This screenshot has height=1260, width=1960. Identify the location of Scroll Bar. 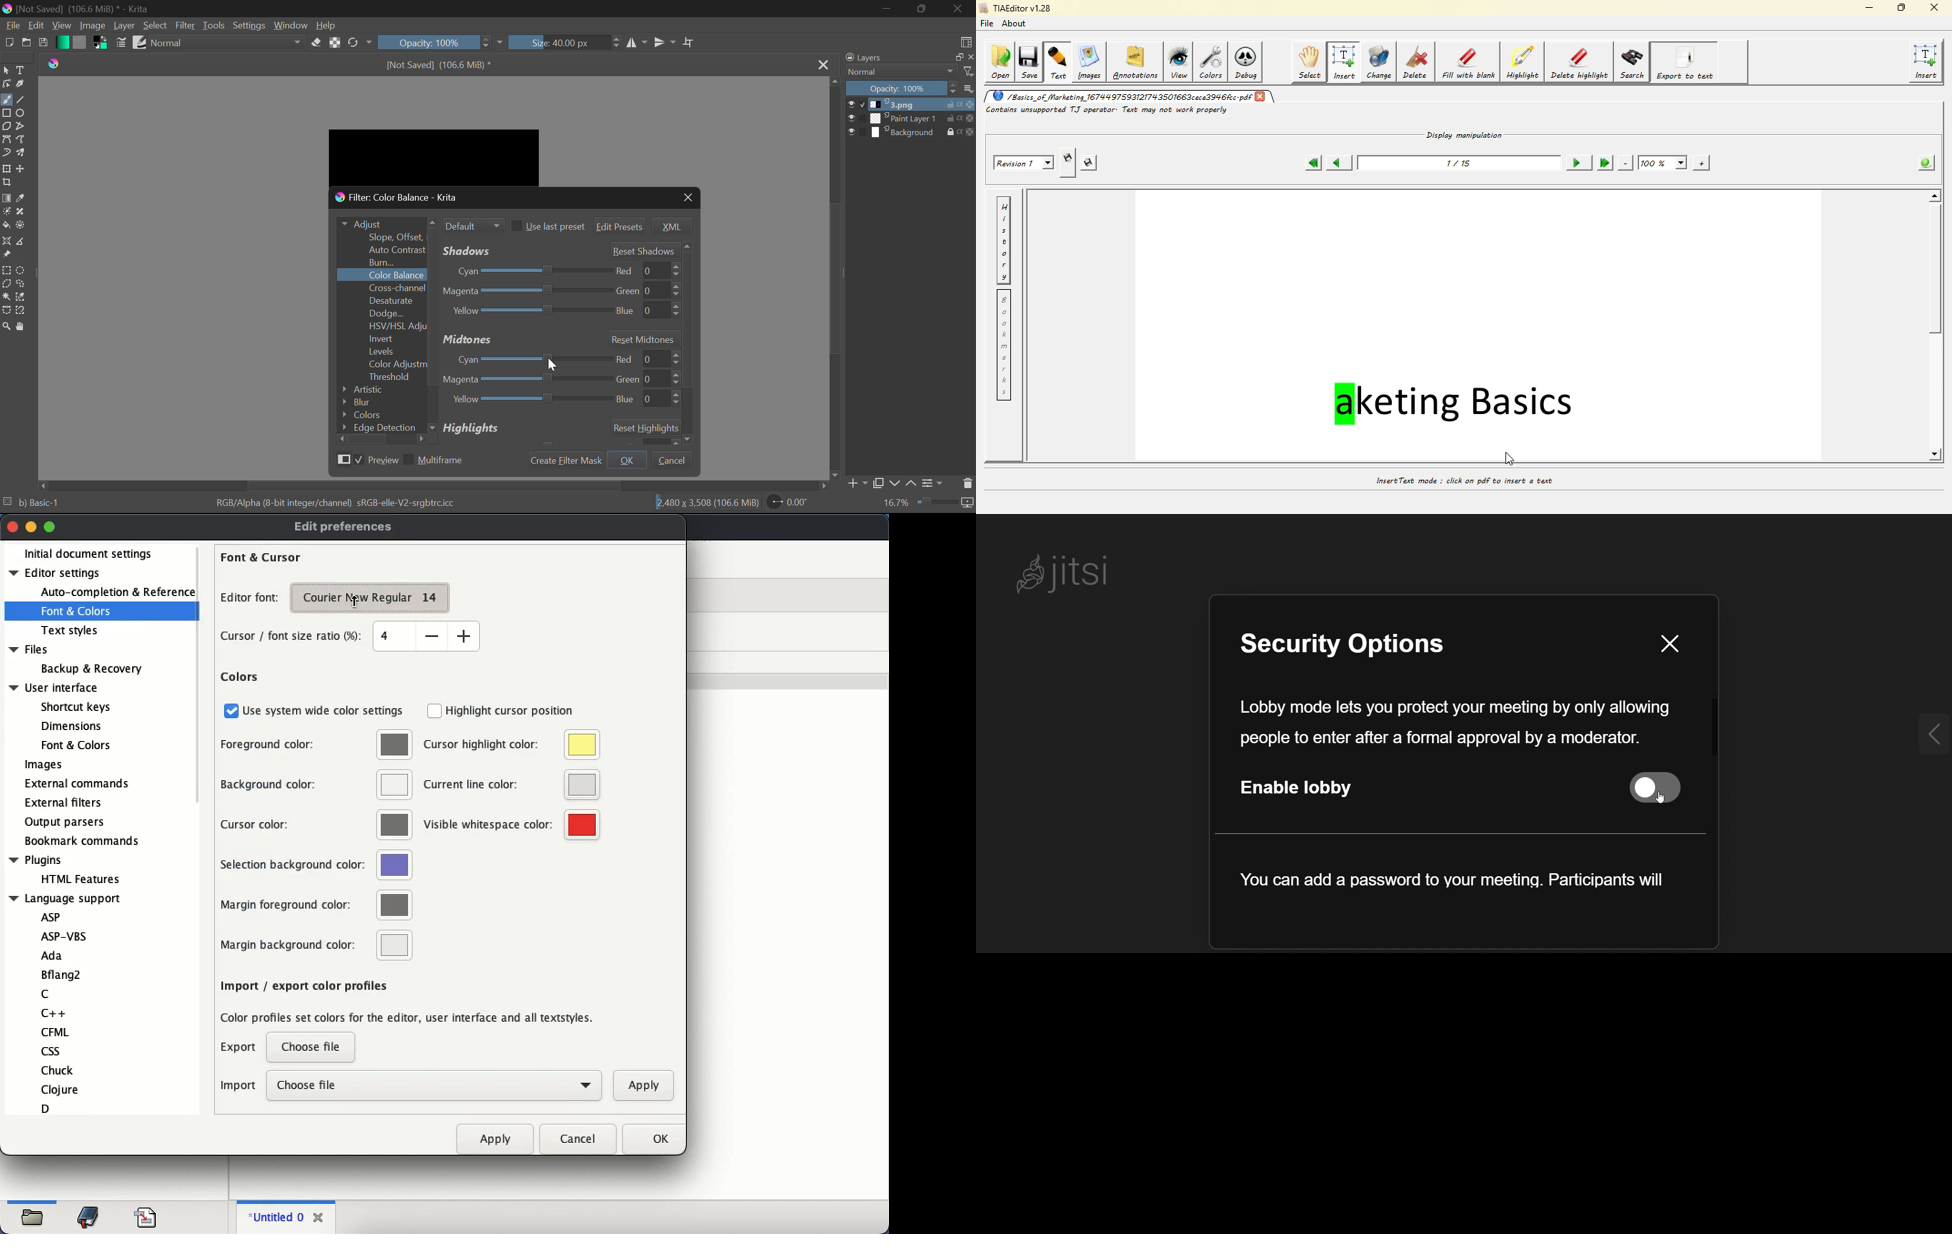
(436, 486).